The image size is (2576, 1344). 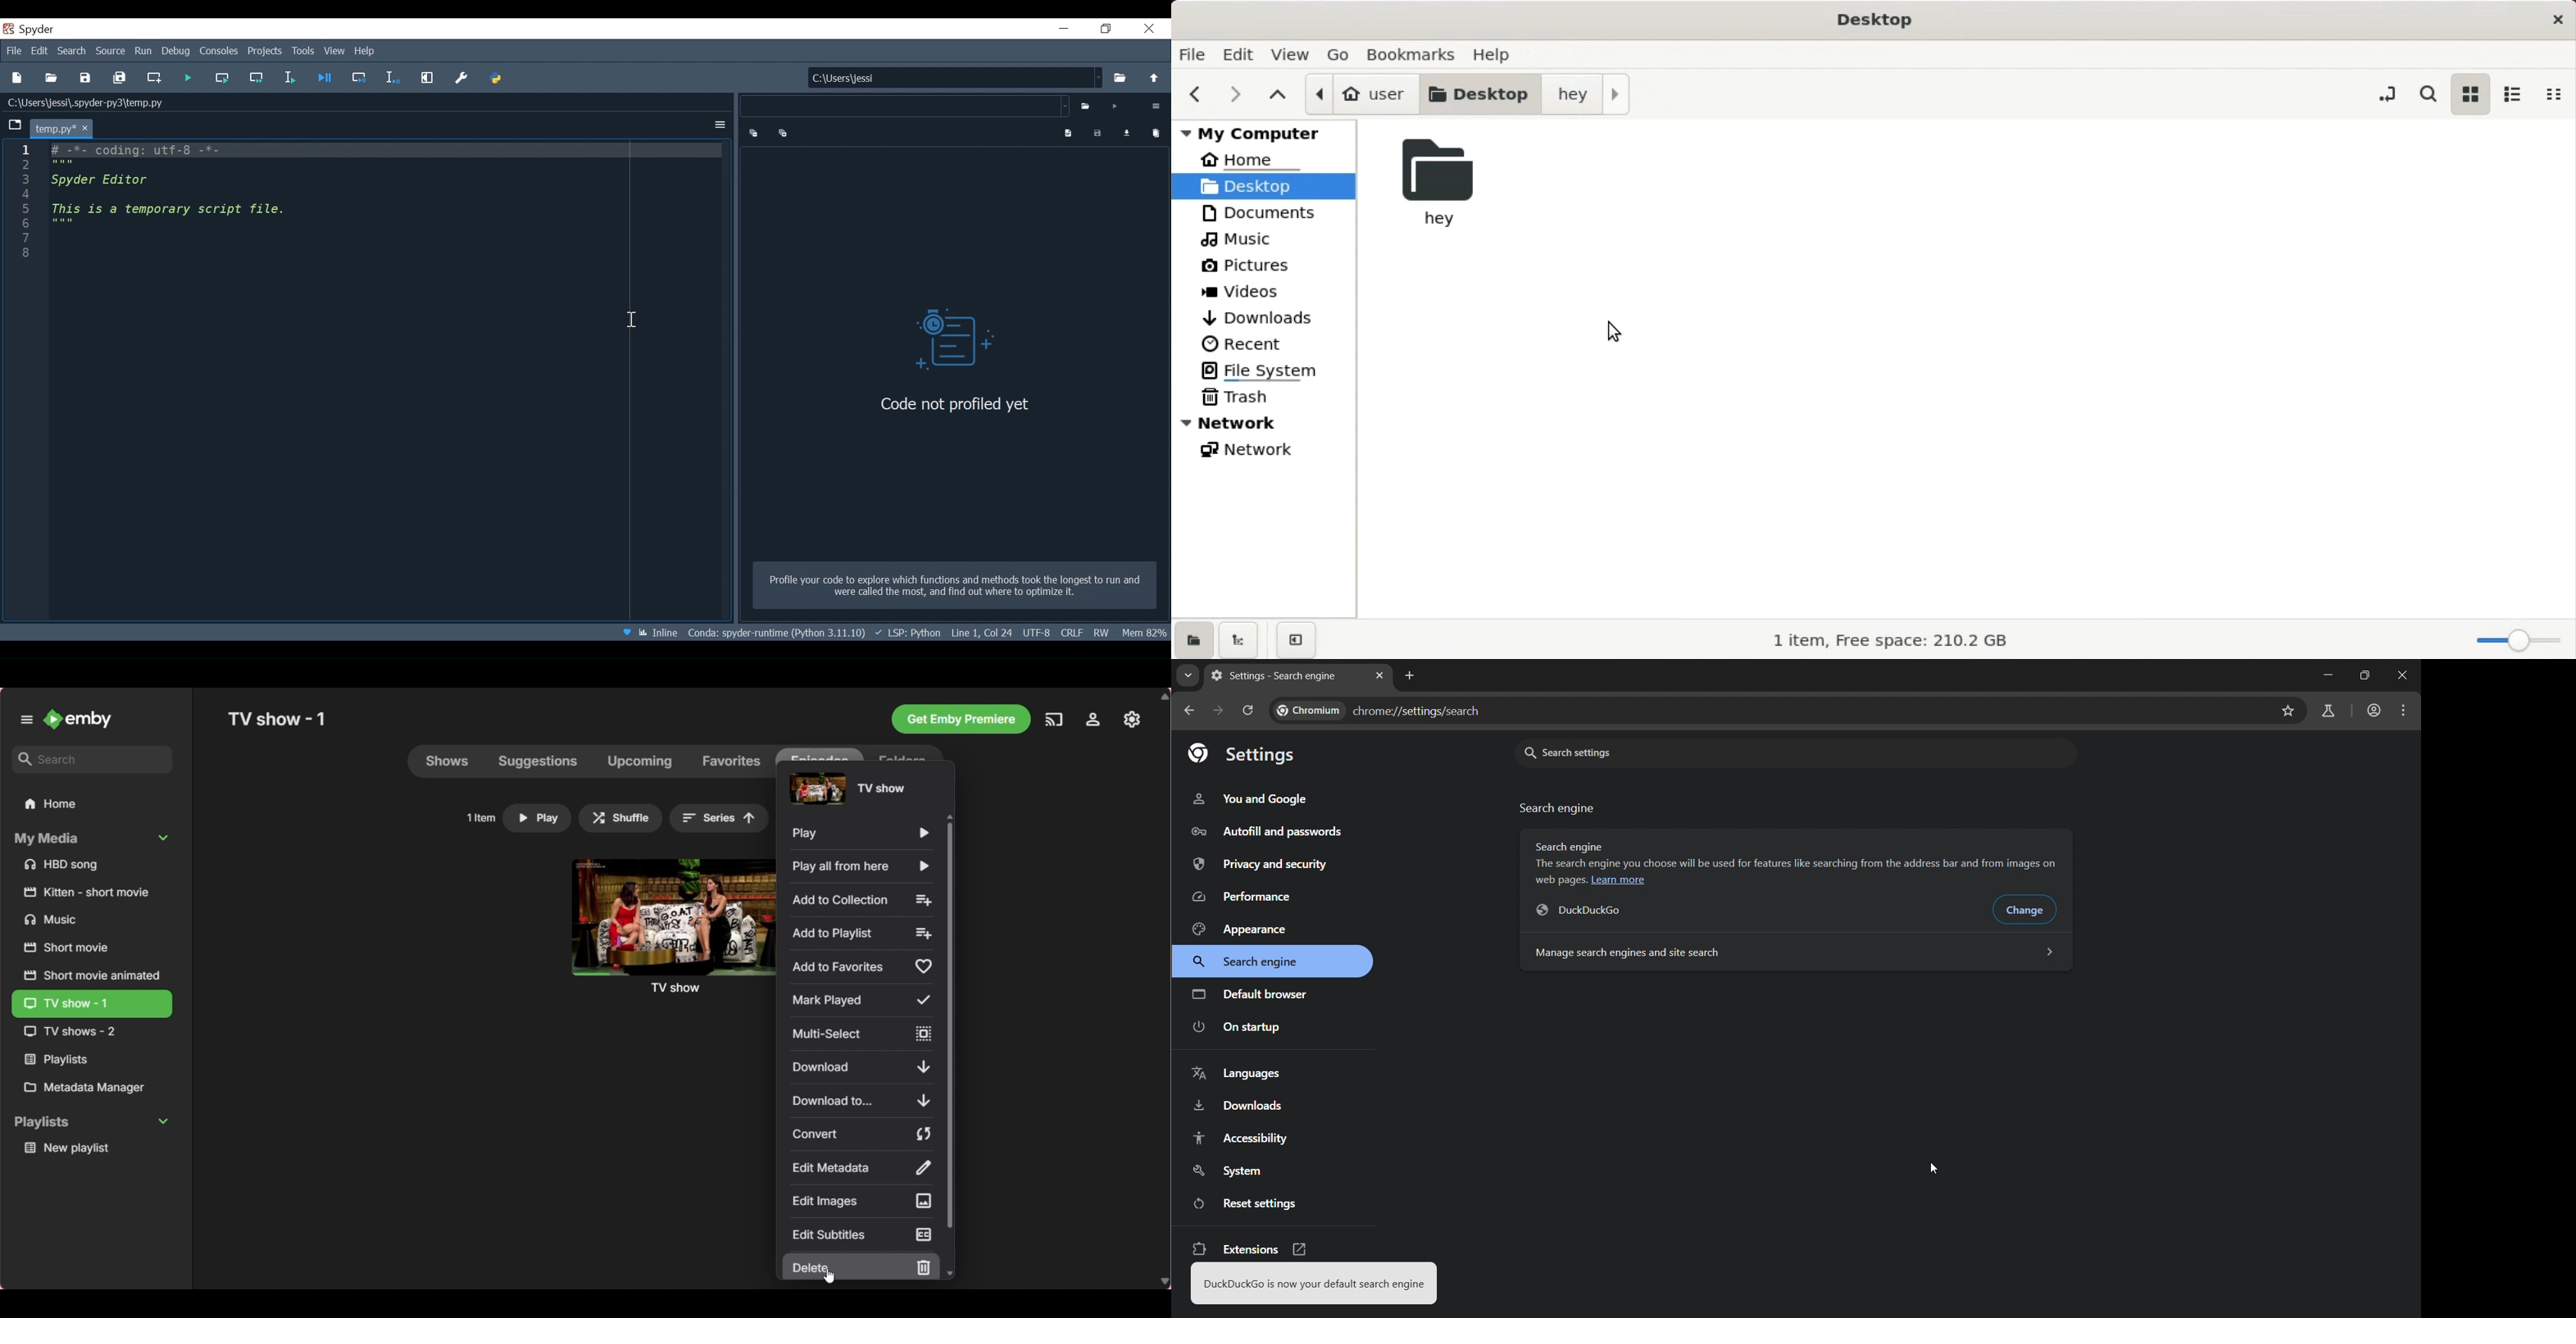 What do you see at coordinates (326, 80) in the screenshot?
I see `Debug file` at bounding box center [326, 80].